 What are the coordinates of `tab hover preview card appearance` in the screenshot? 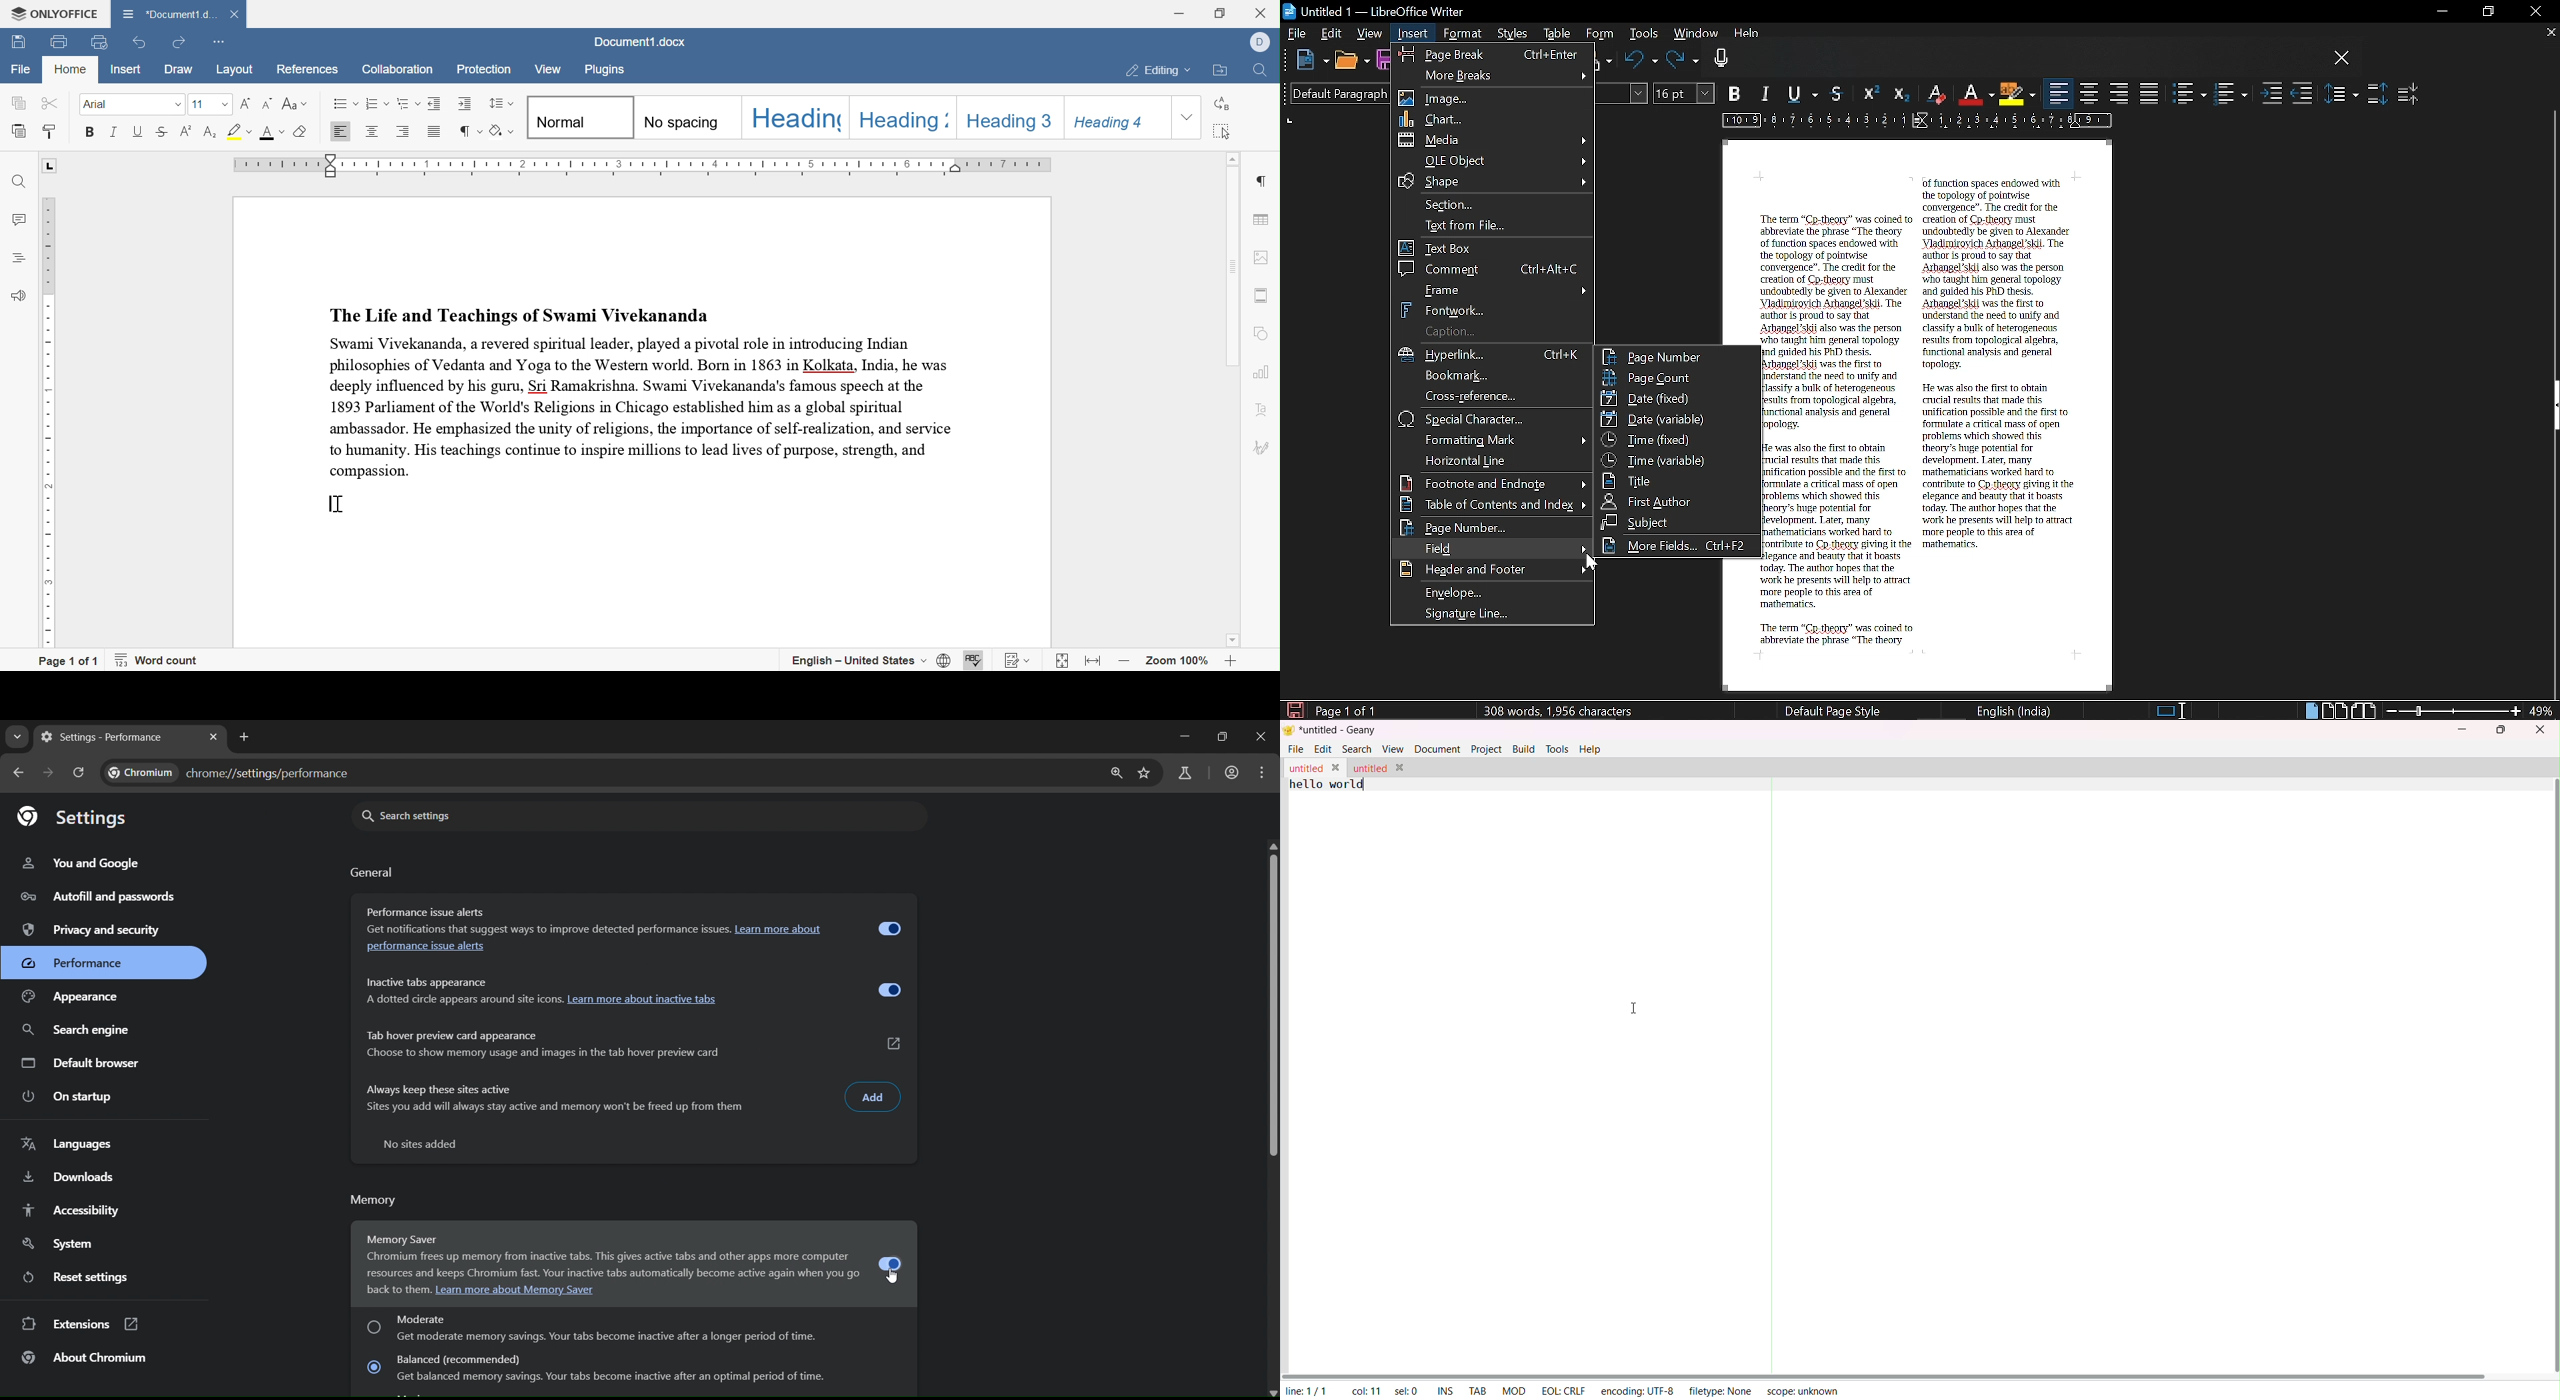 It's located at (453, 1035).